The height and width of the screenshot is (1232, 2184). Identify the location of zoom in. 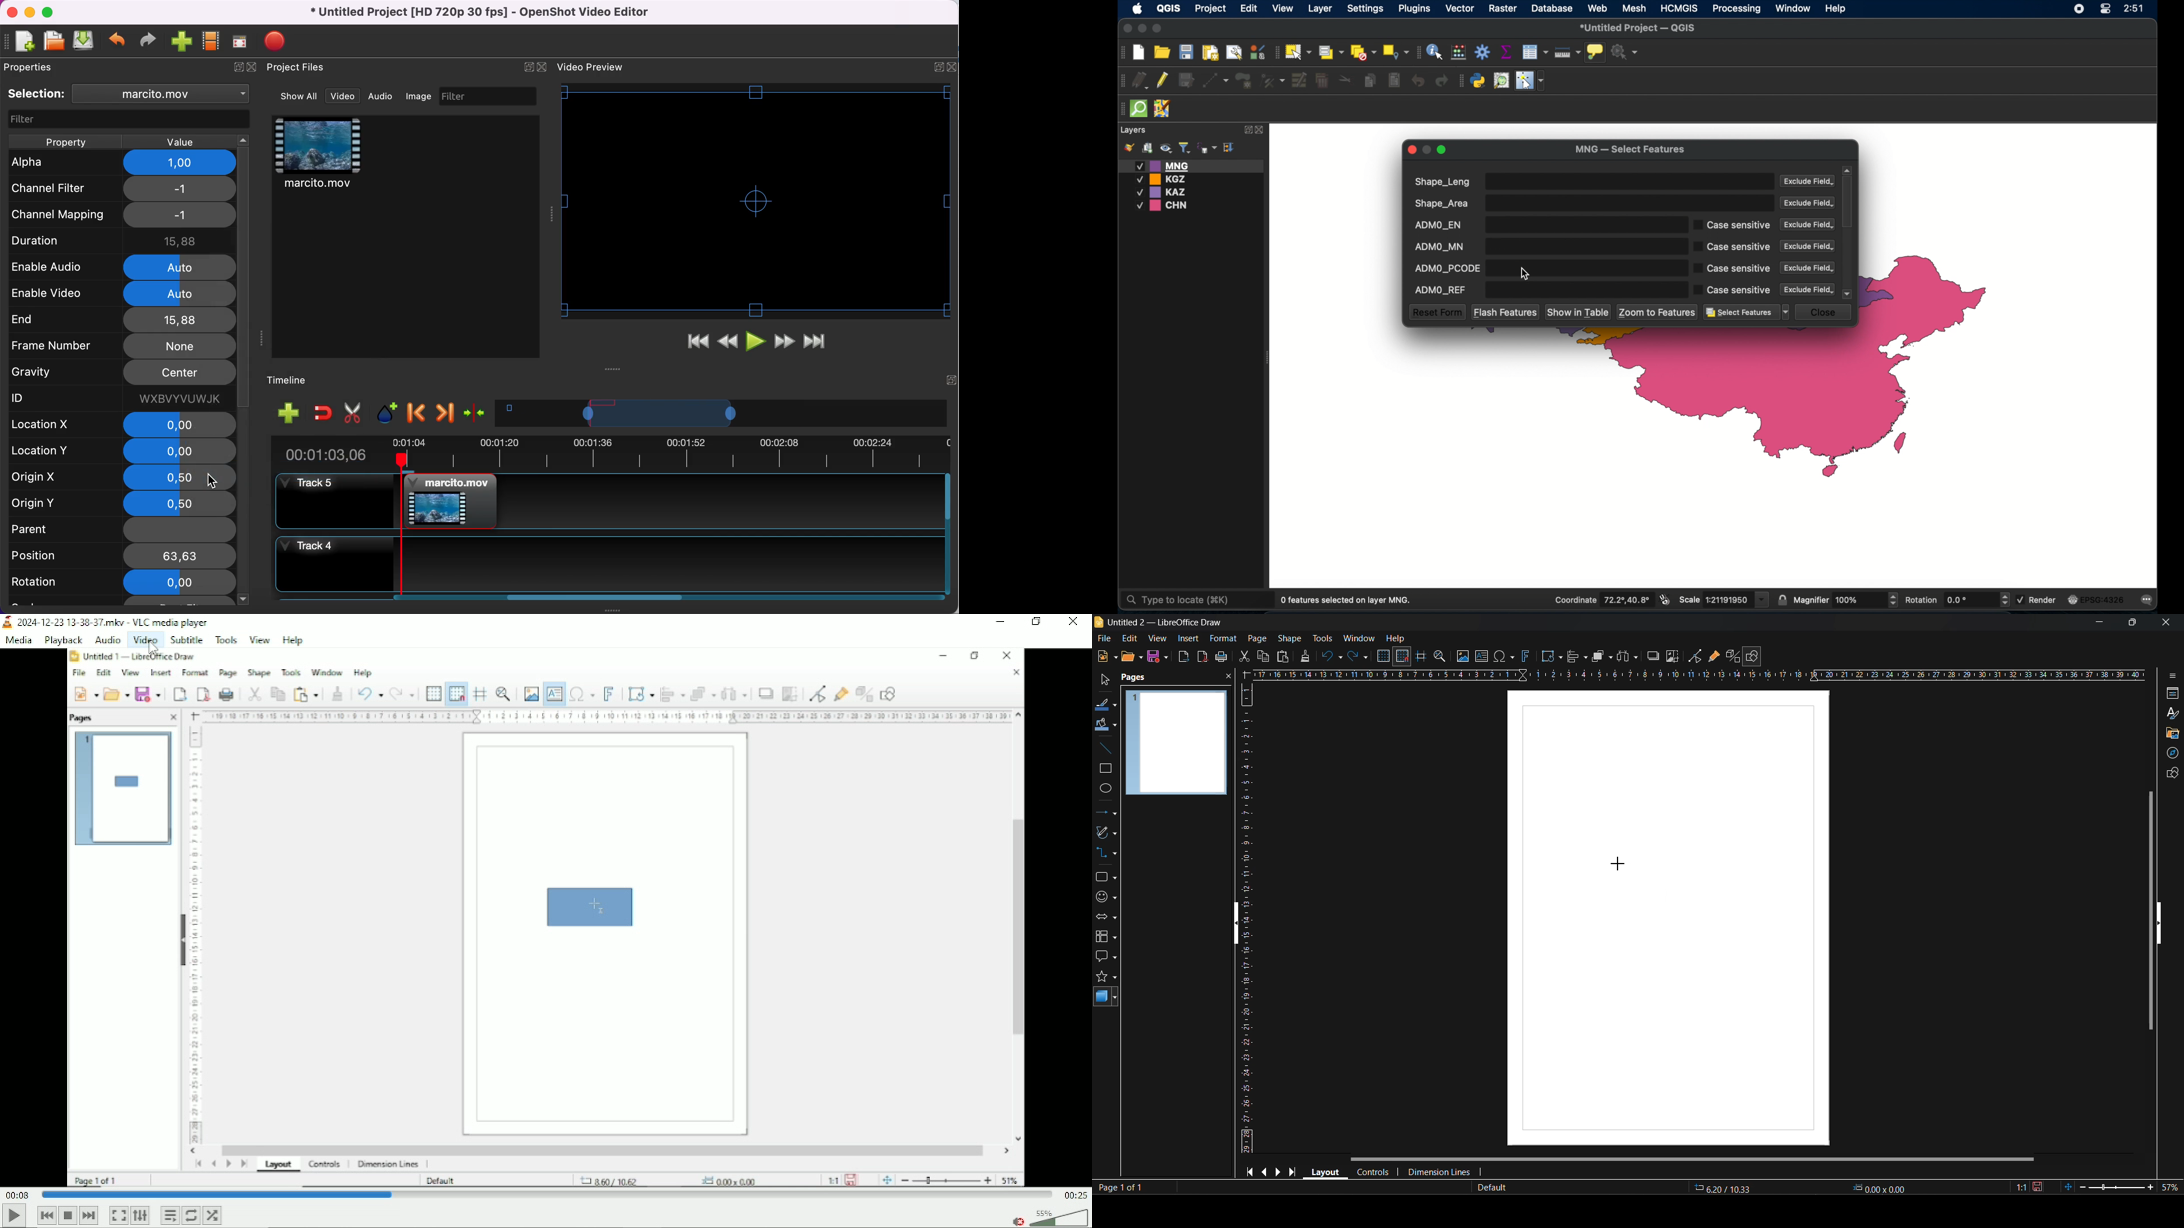
(2150, 1188).